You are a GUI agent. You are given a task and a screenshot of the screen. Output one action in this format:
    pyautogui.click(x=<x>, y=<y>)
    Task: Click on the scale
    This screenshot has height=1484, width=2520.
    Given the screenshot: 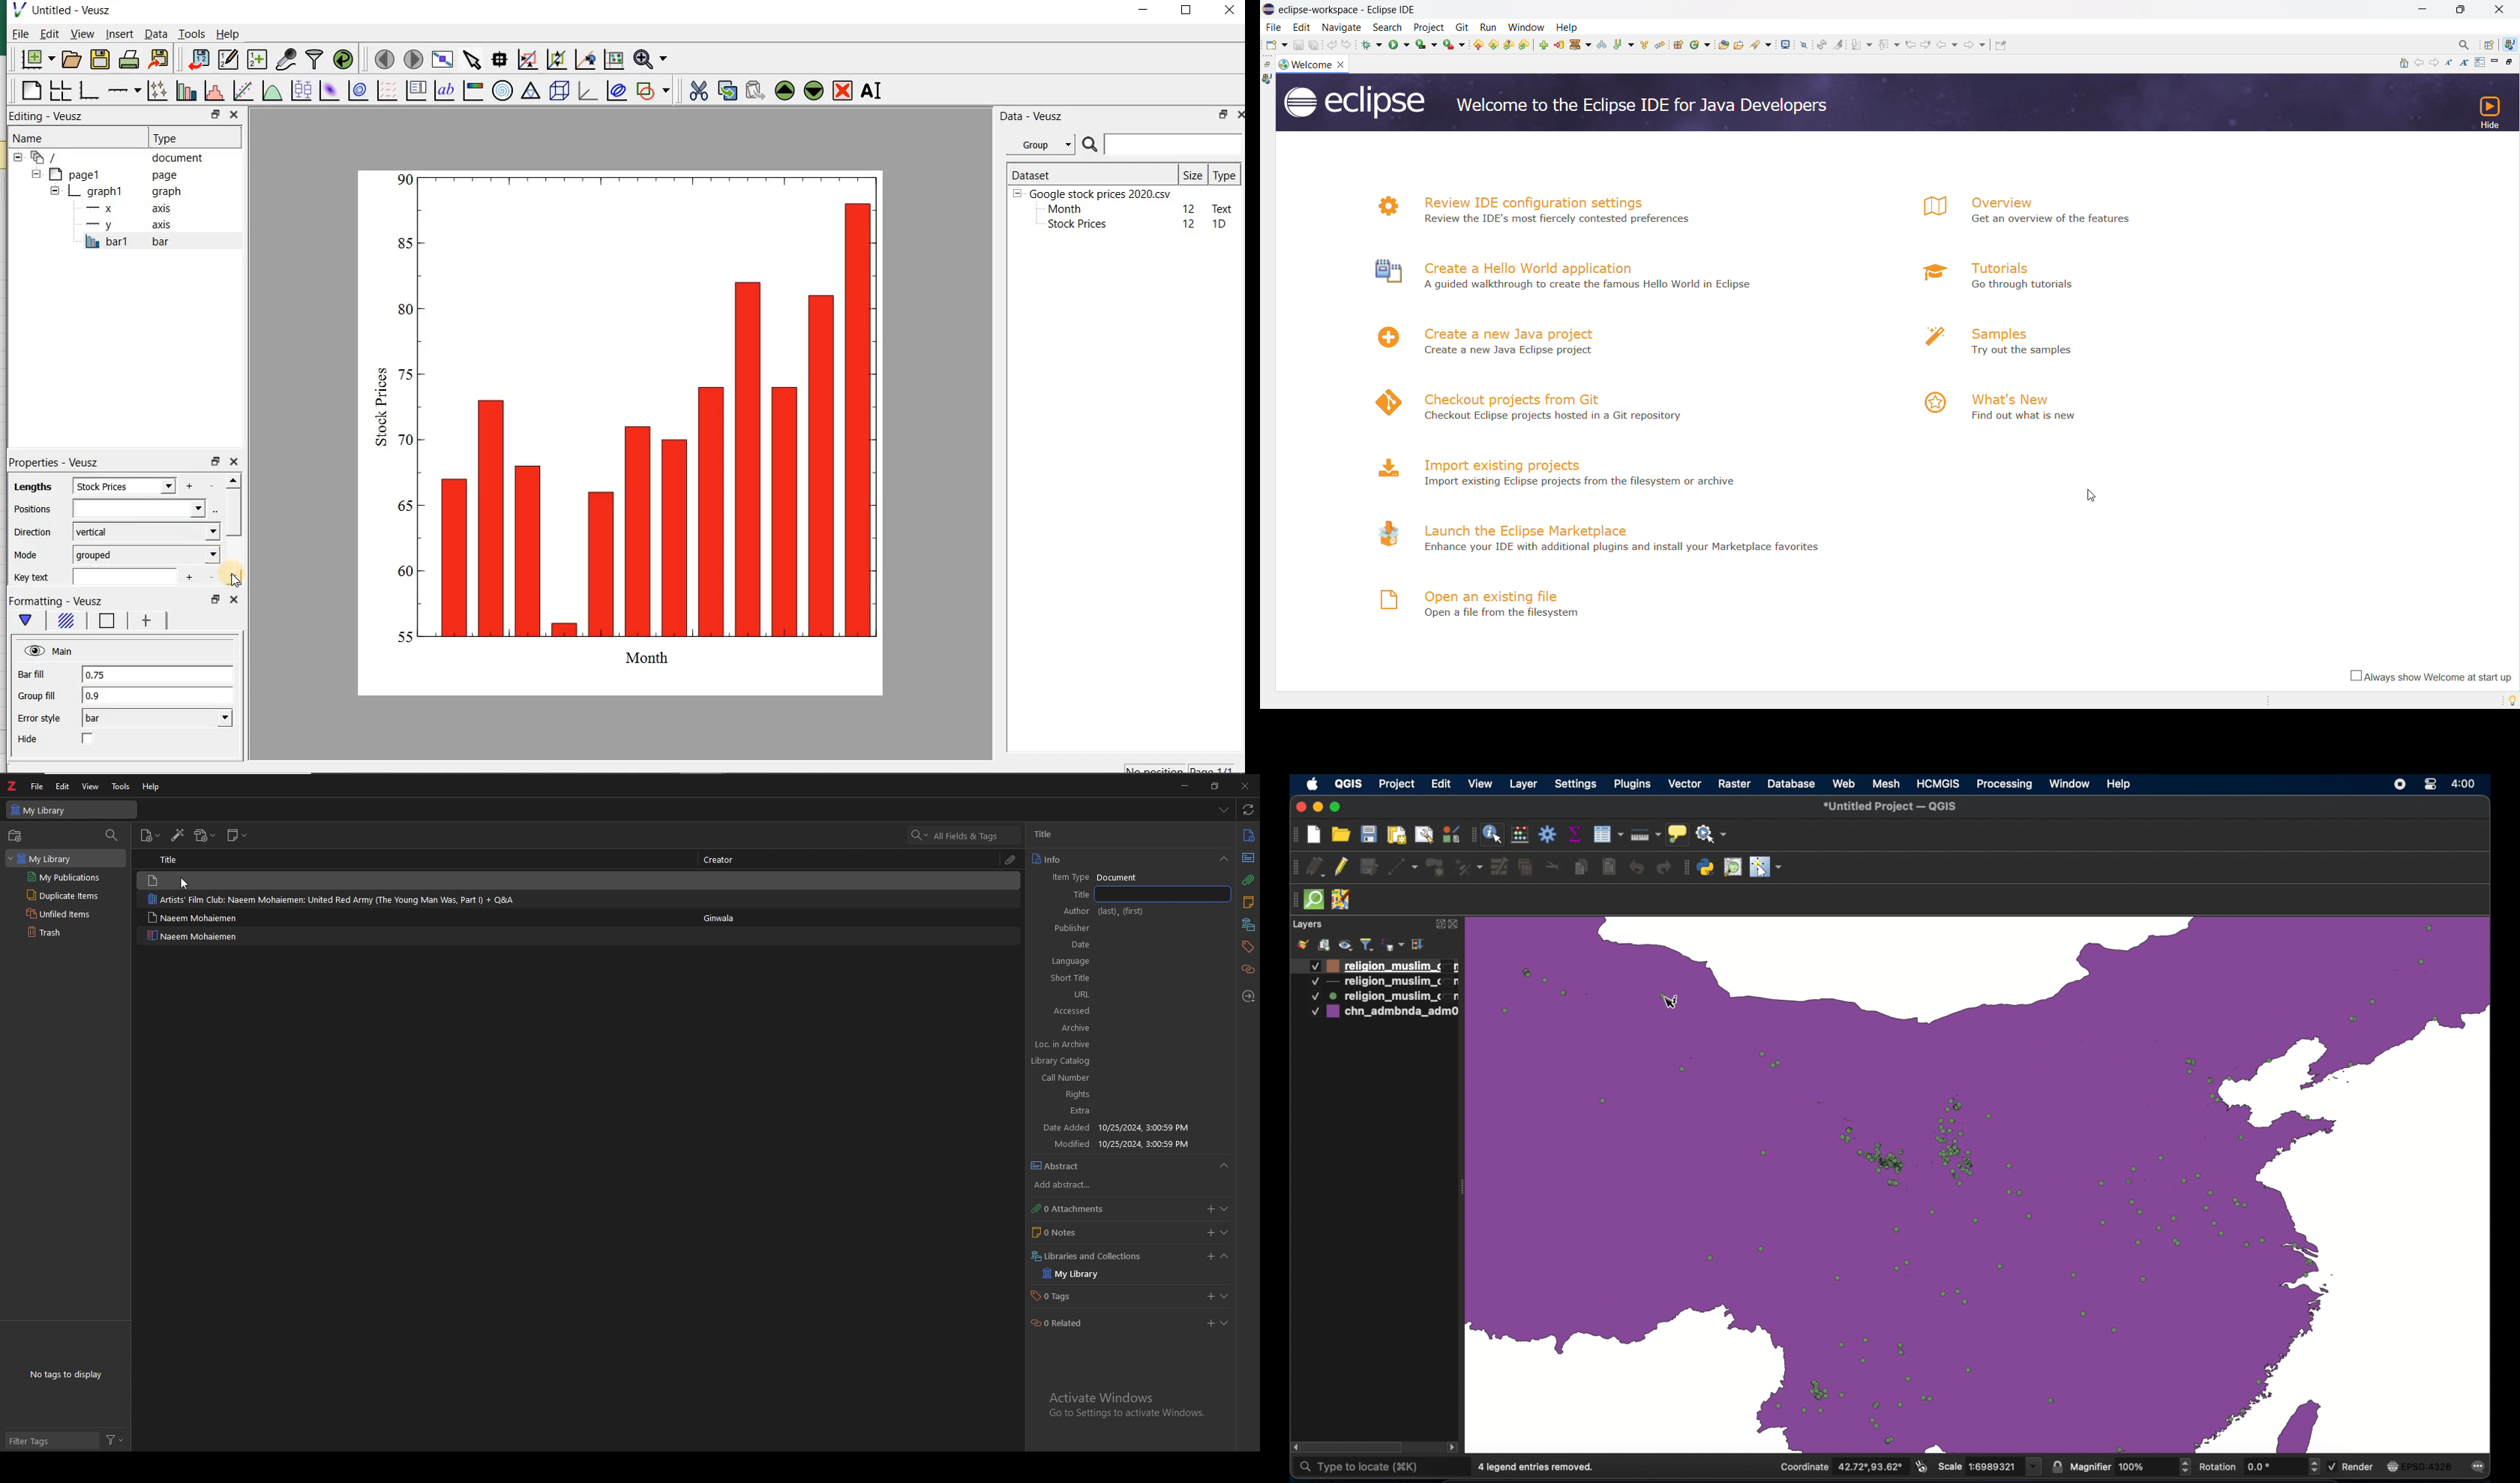 What is the action you would take?
    pyautogui.click(x=1990, y=1466)
    